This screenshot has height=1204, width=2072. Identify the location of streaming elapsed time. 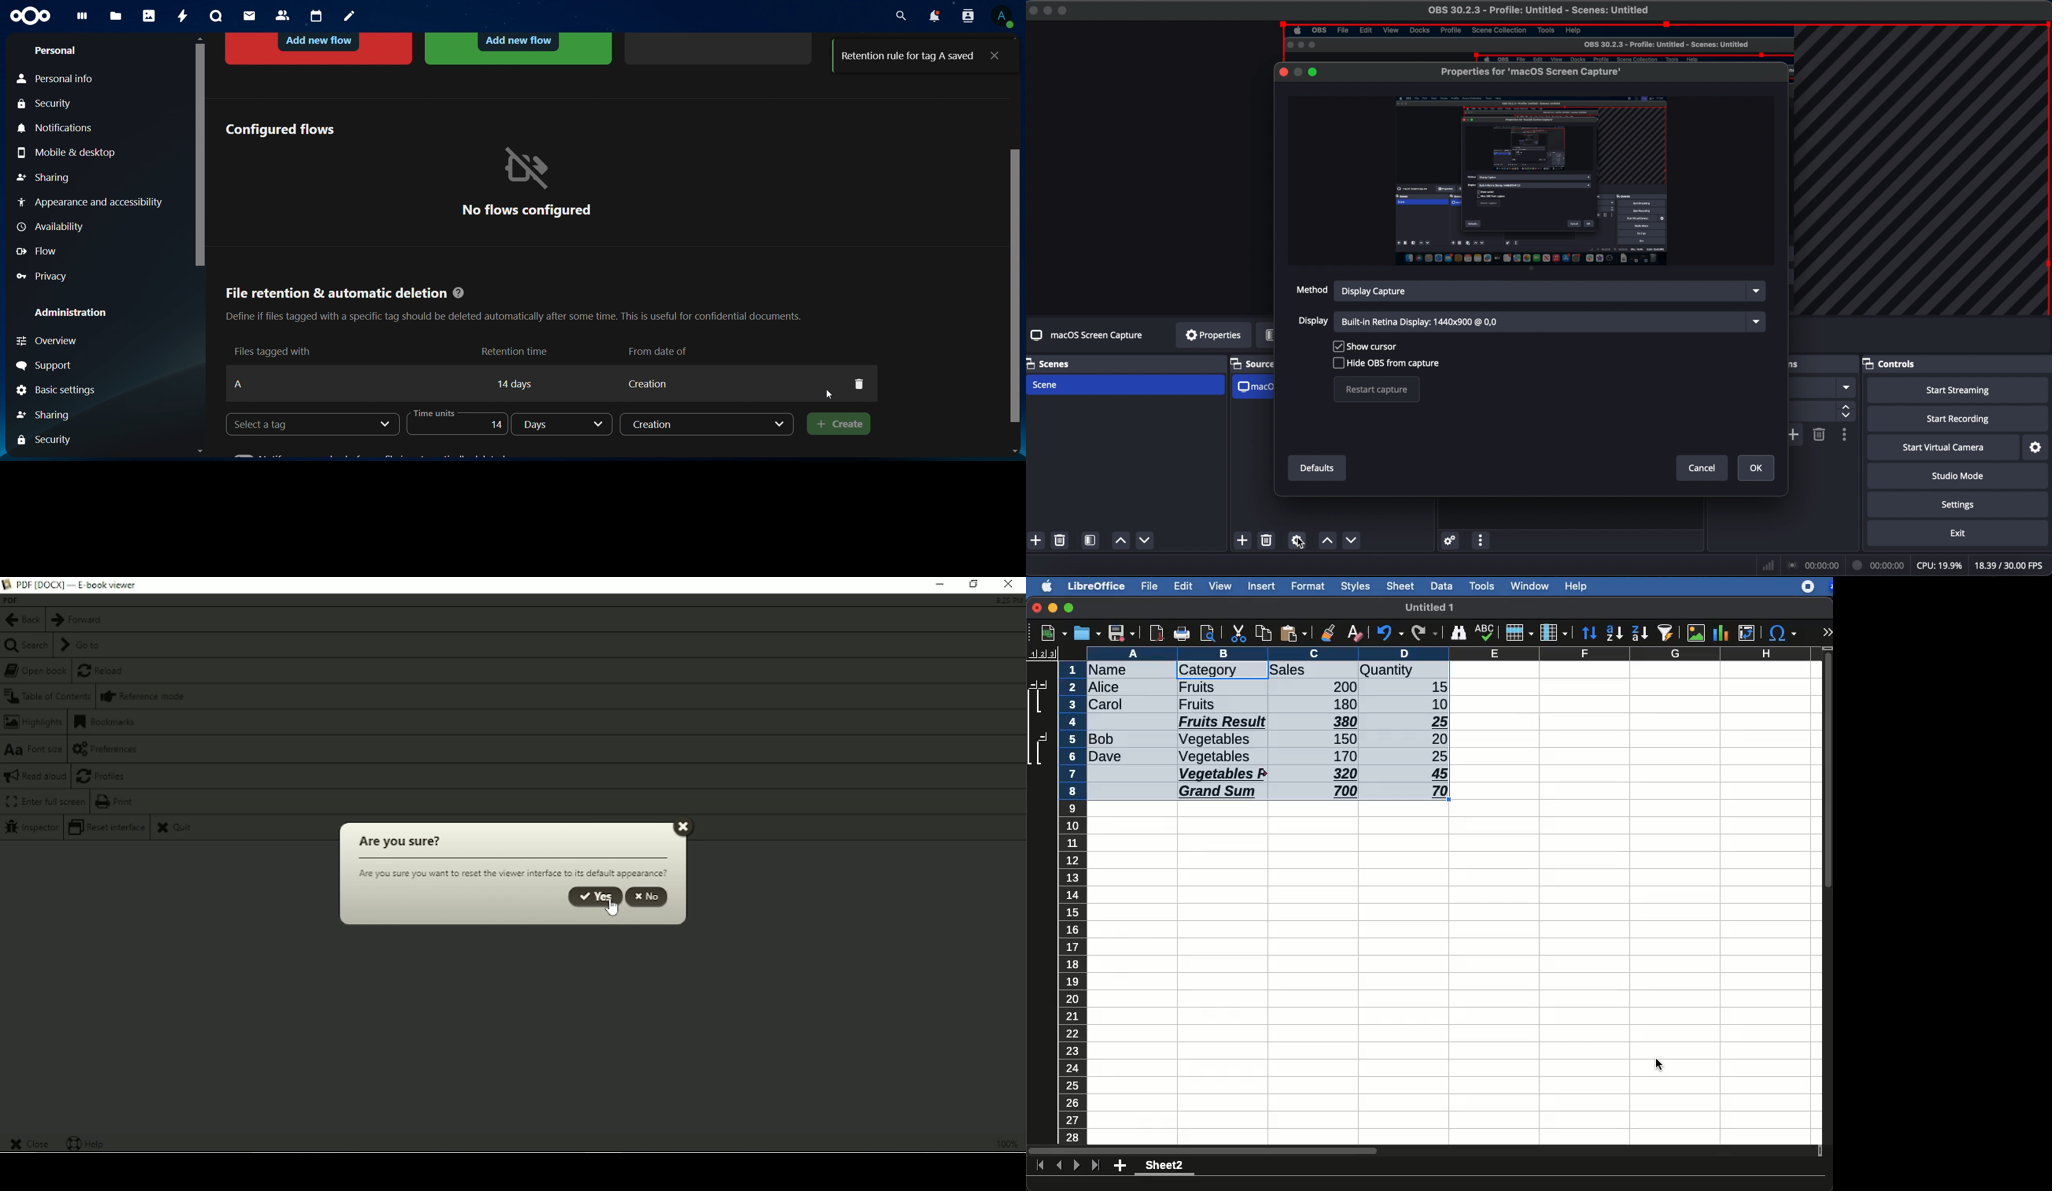
(1815, 565).